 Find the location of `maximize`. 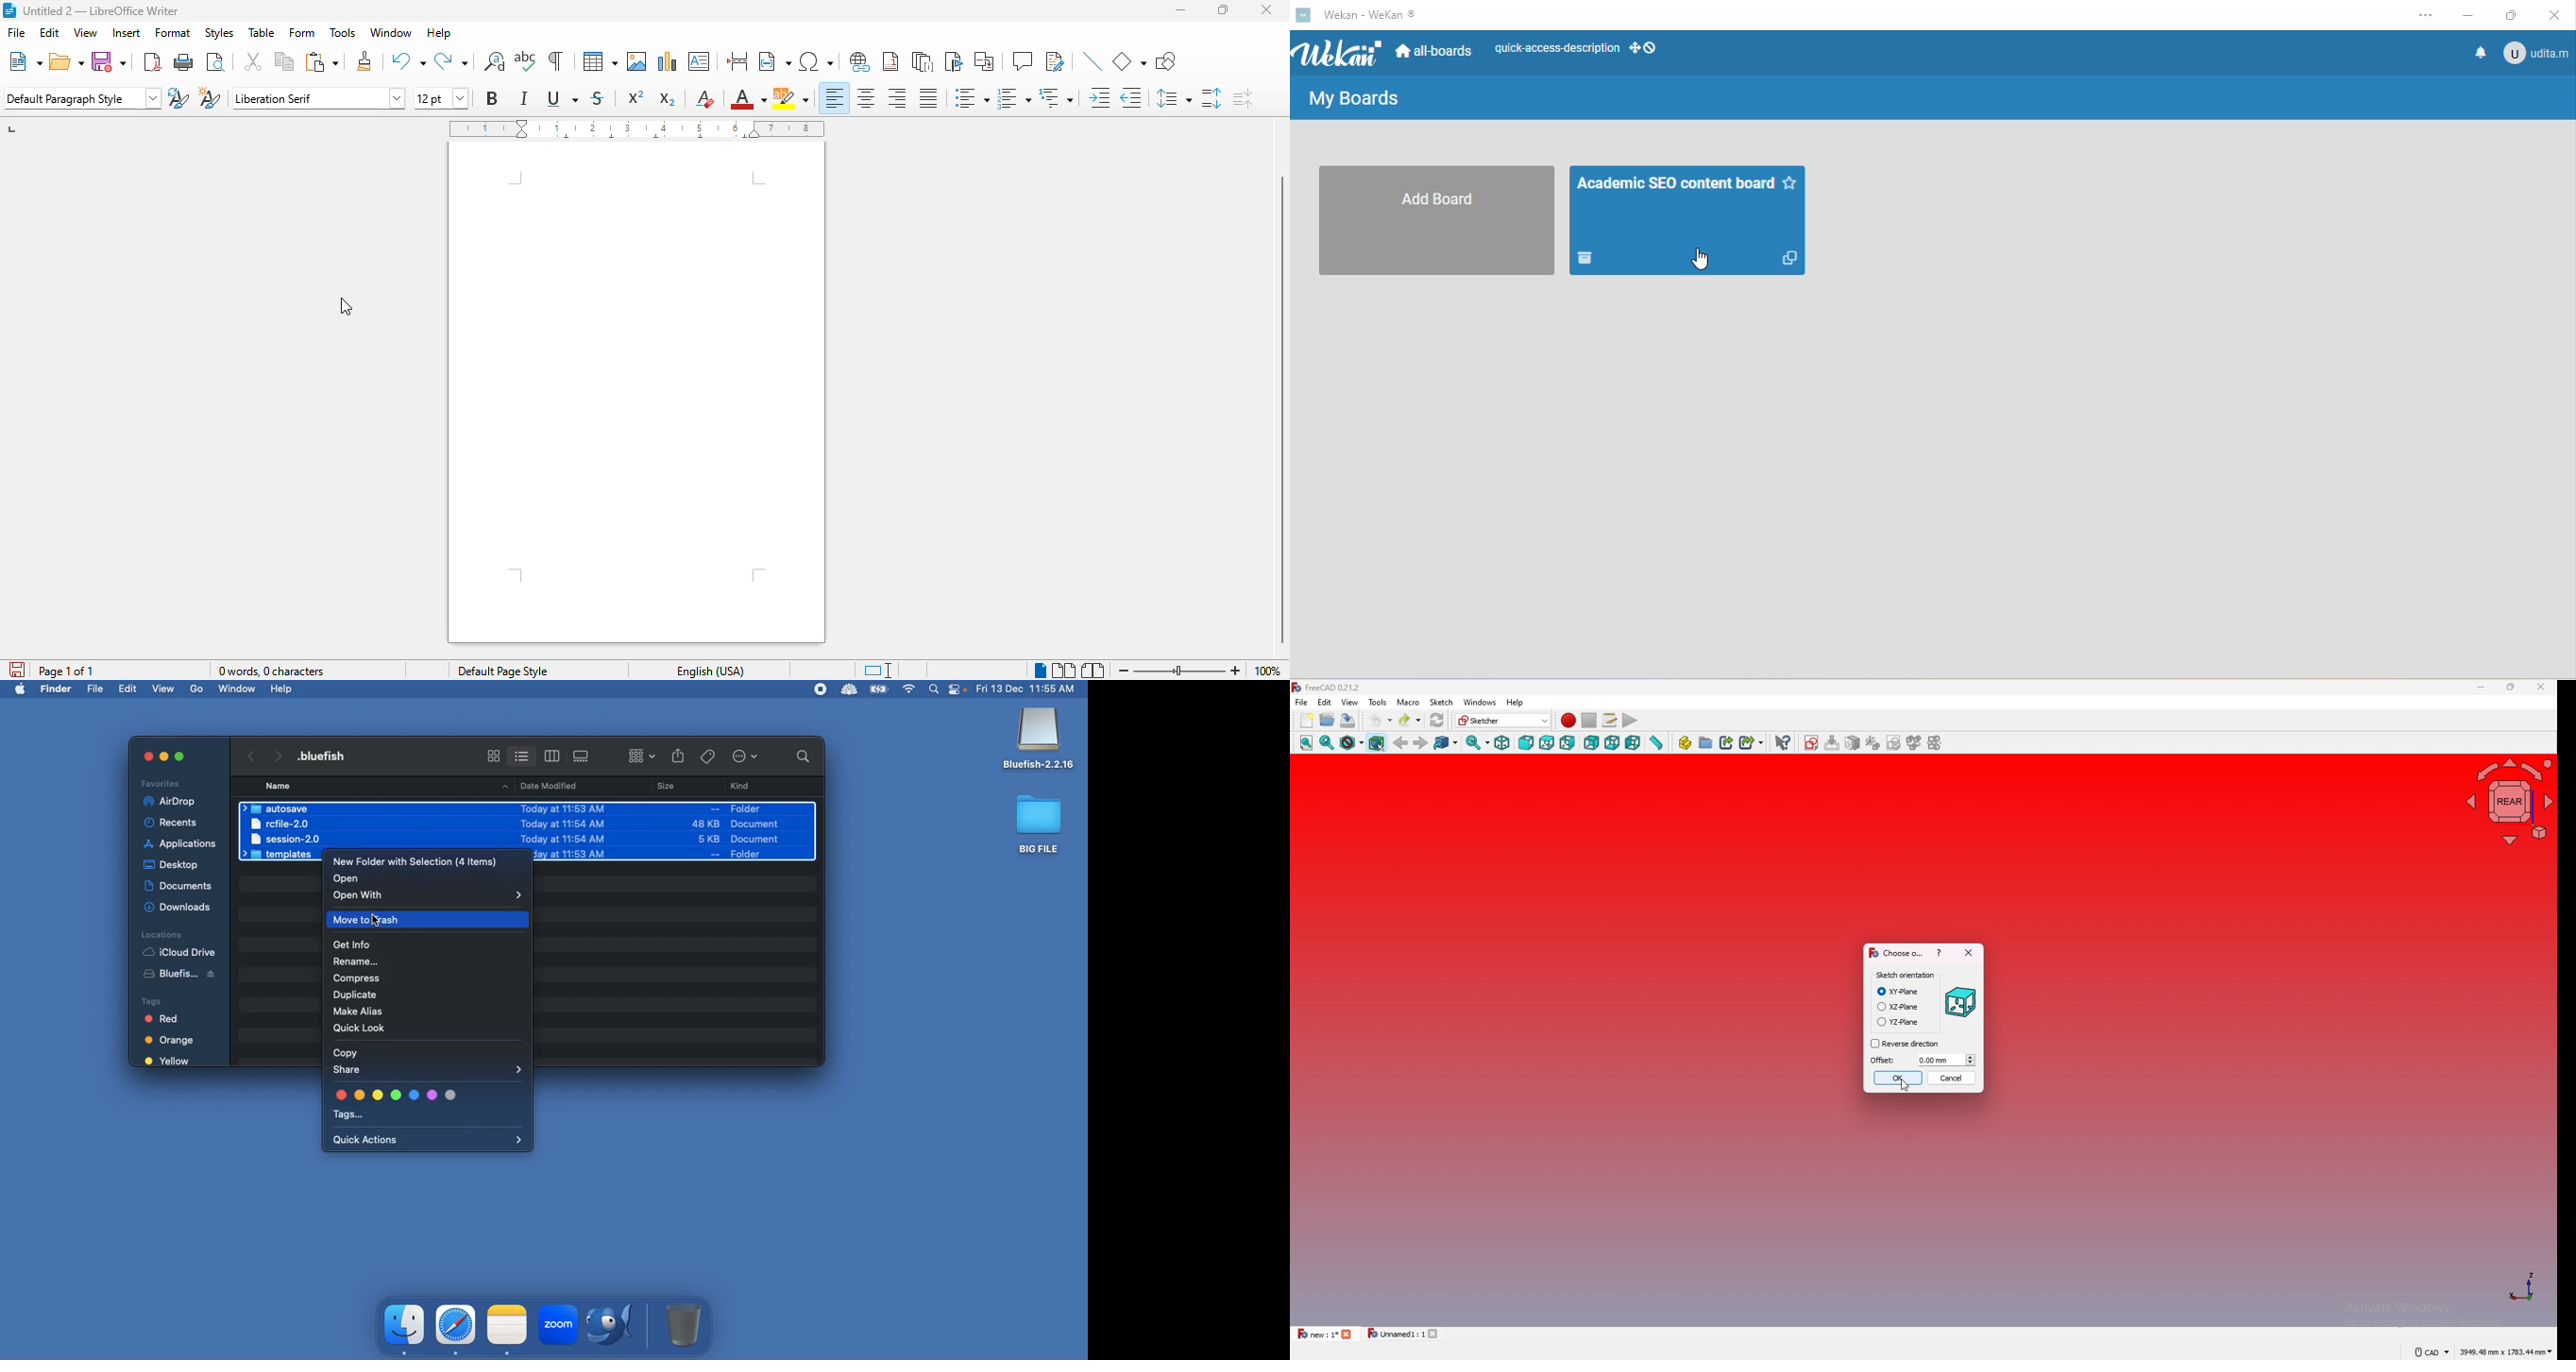

maximize is located at coordinates (2514, 17).